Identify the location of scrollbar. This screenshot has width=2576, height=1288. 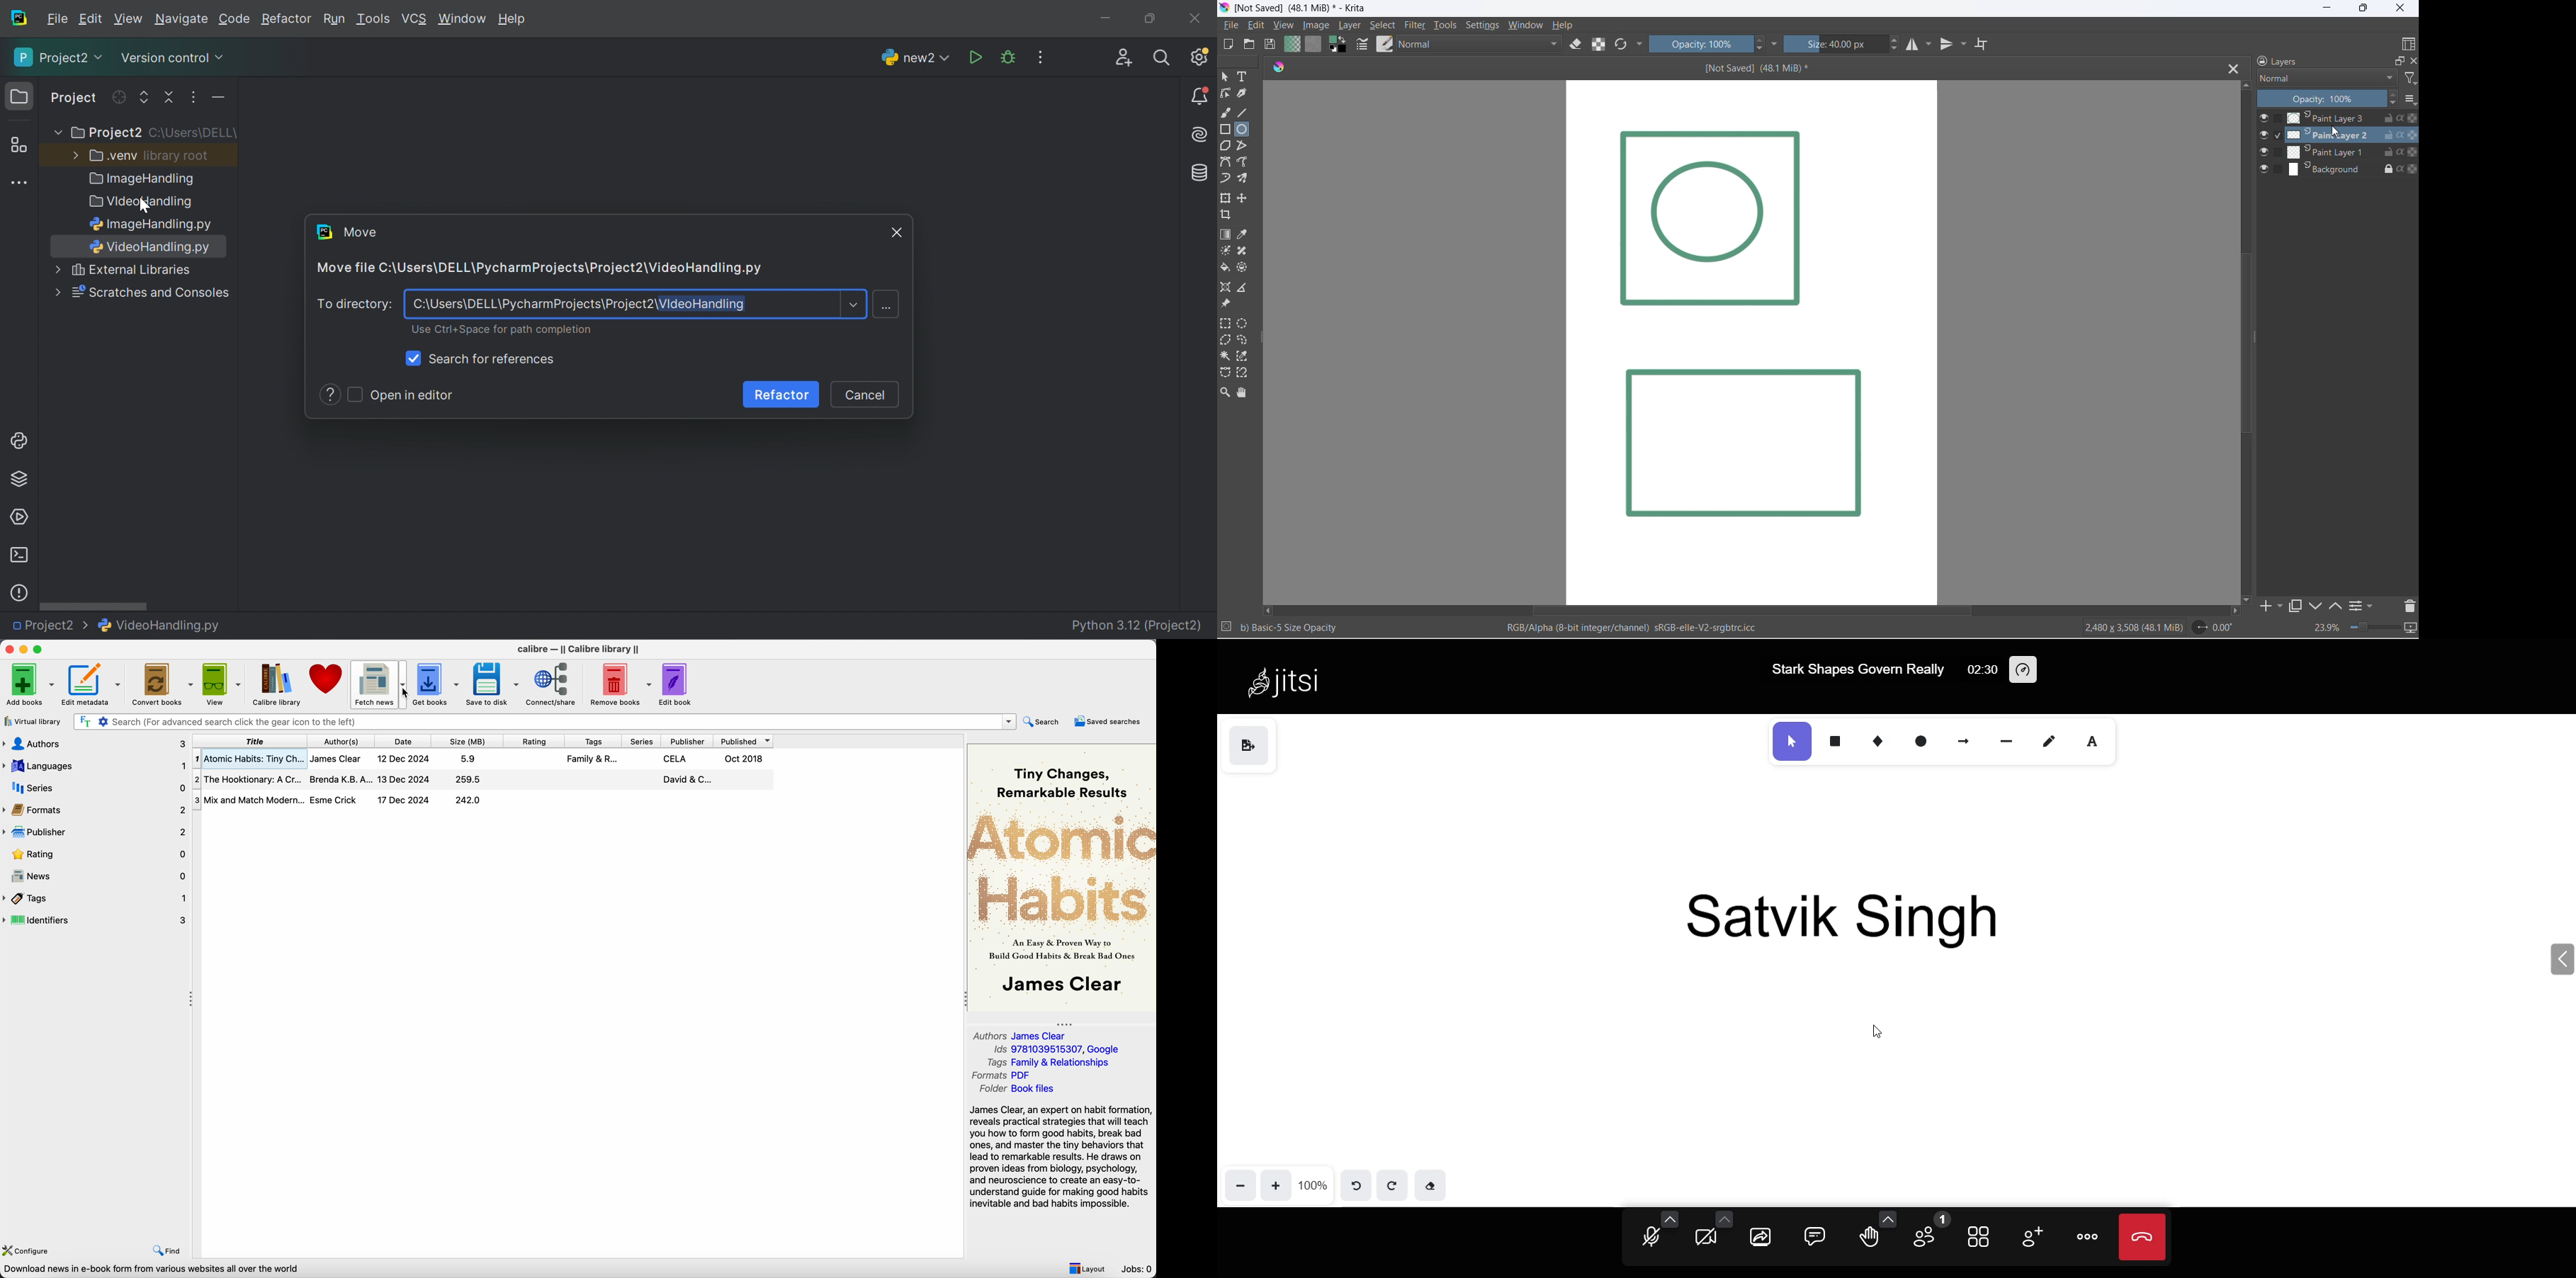
(2255, 340).